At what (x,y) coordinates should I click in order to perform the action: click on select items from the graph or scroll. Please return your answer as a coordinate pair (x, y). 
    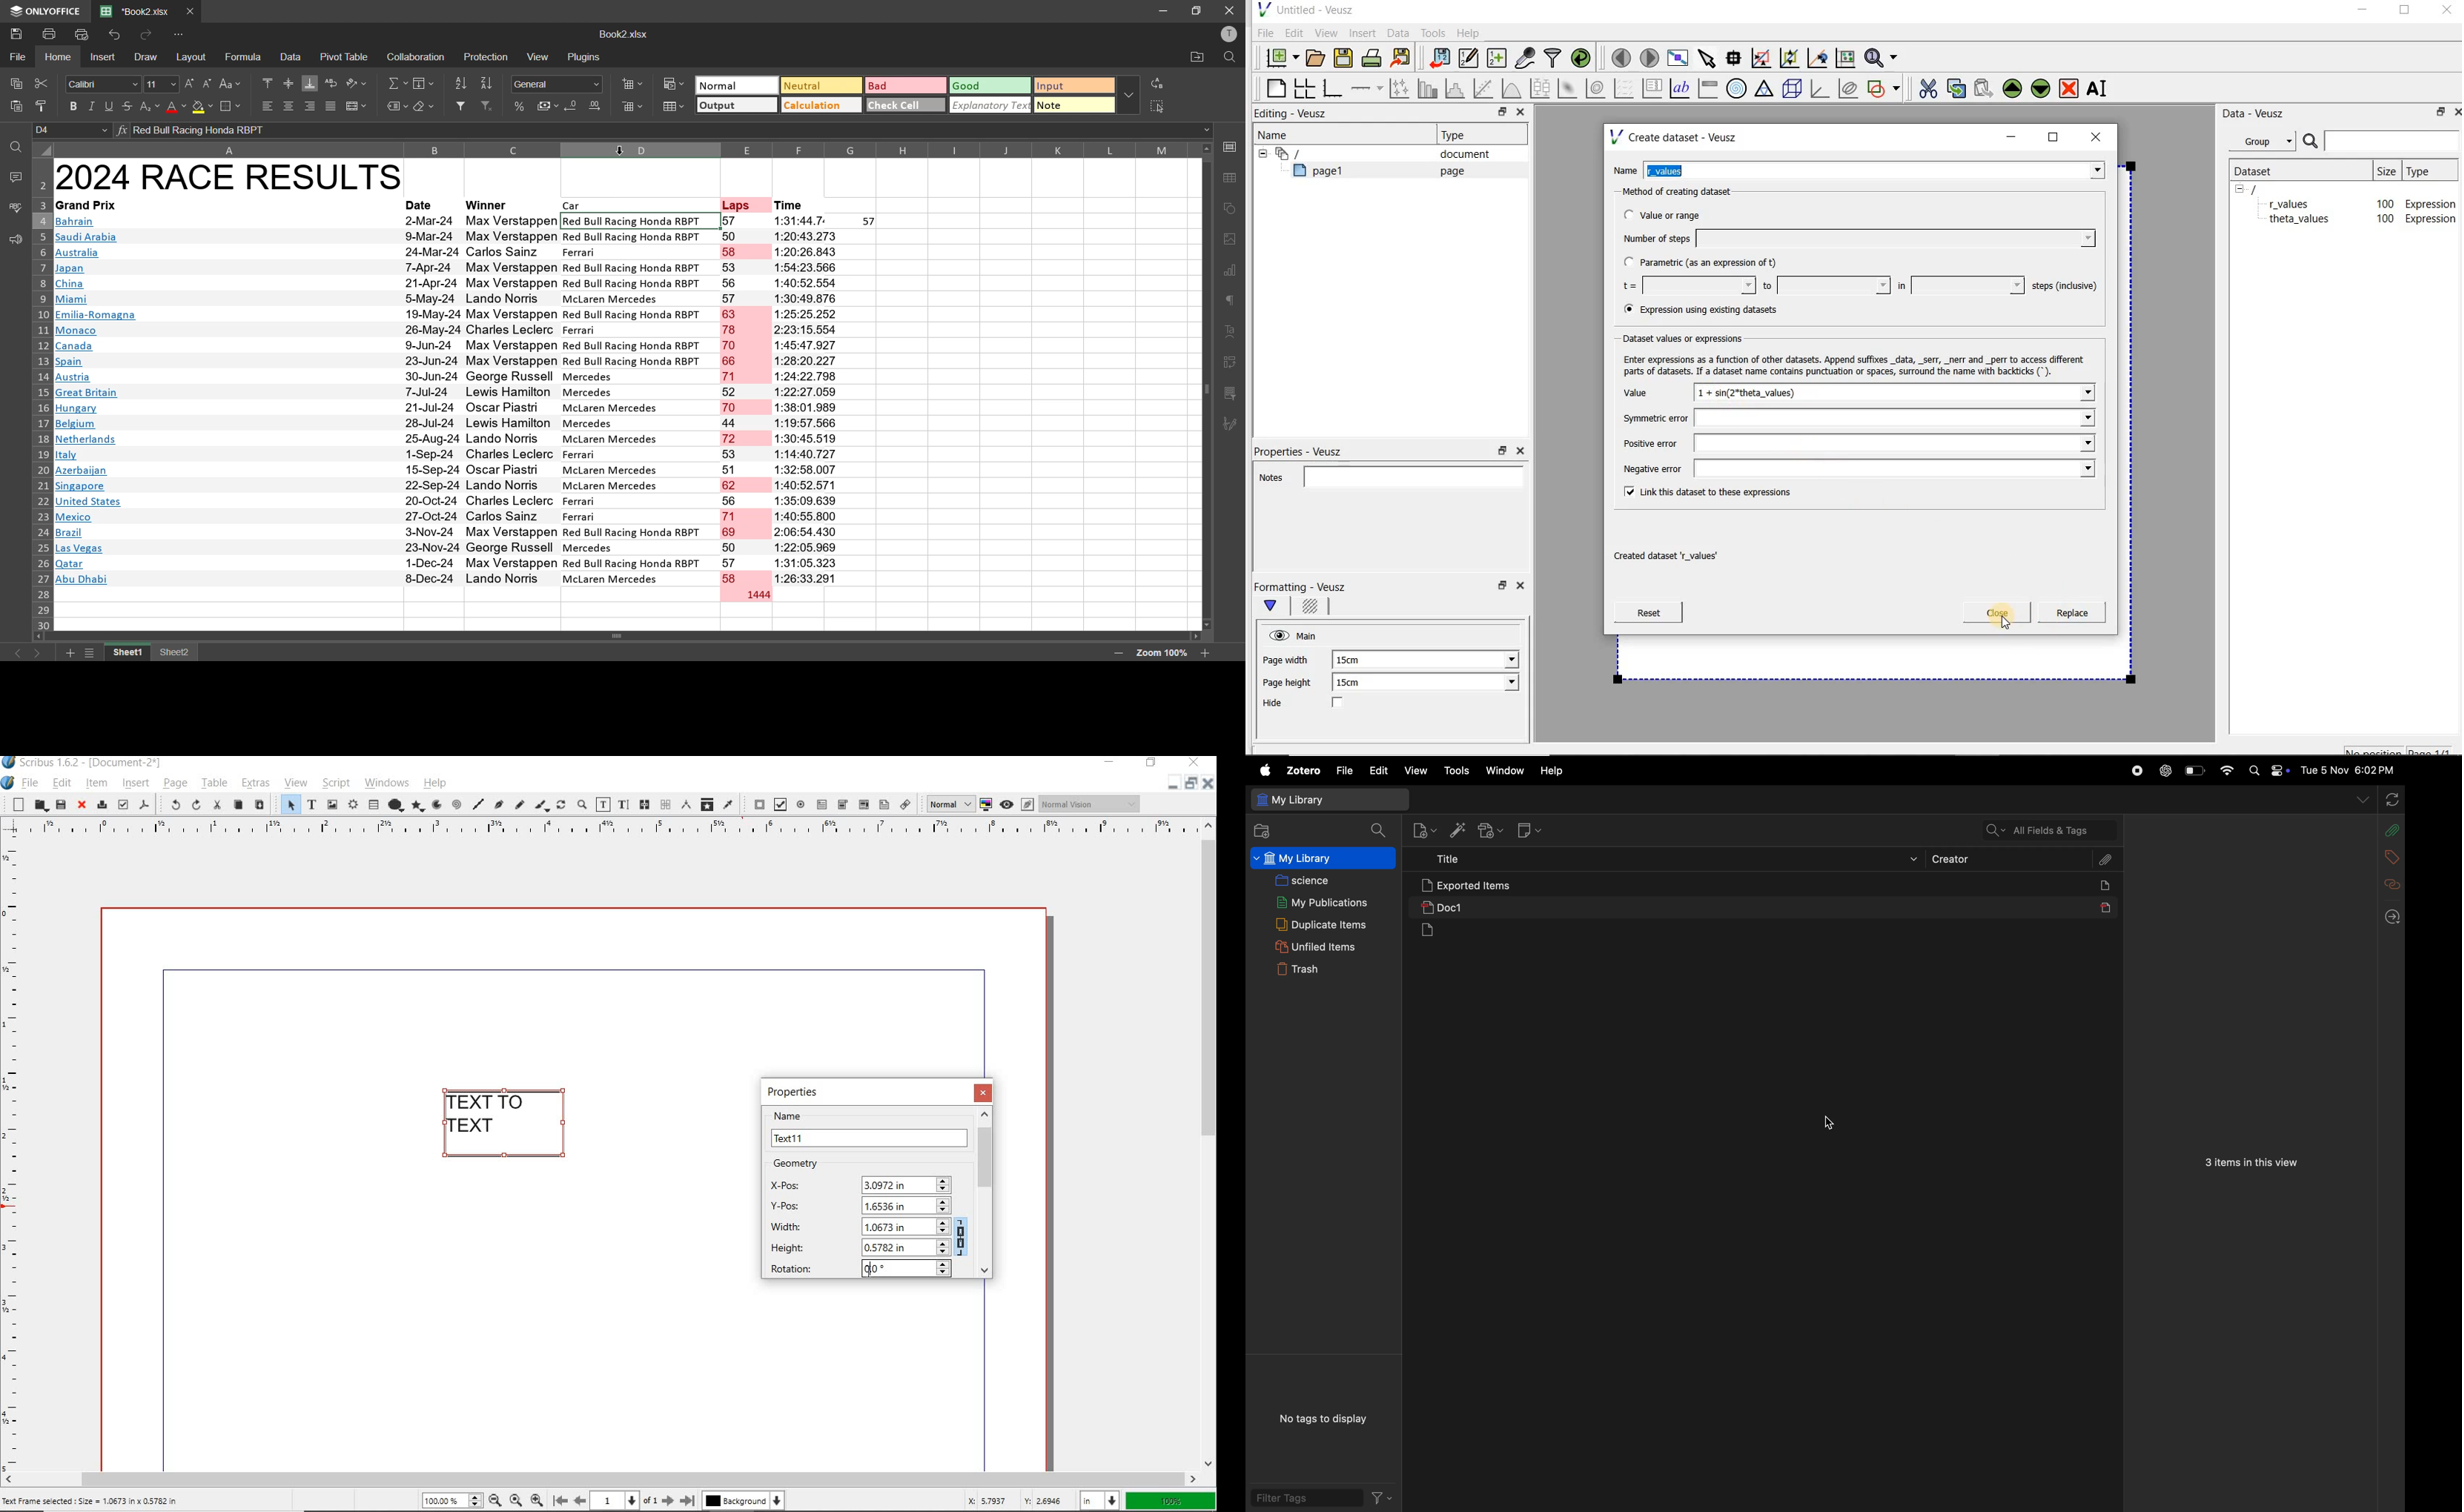
    Looking at the image, I should click on (1706, 56).